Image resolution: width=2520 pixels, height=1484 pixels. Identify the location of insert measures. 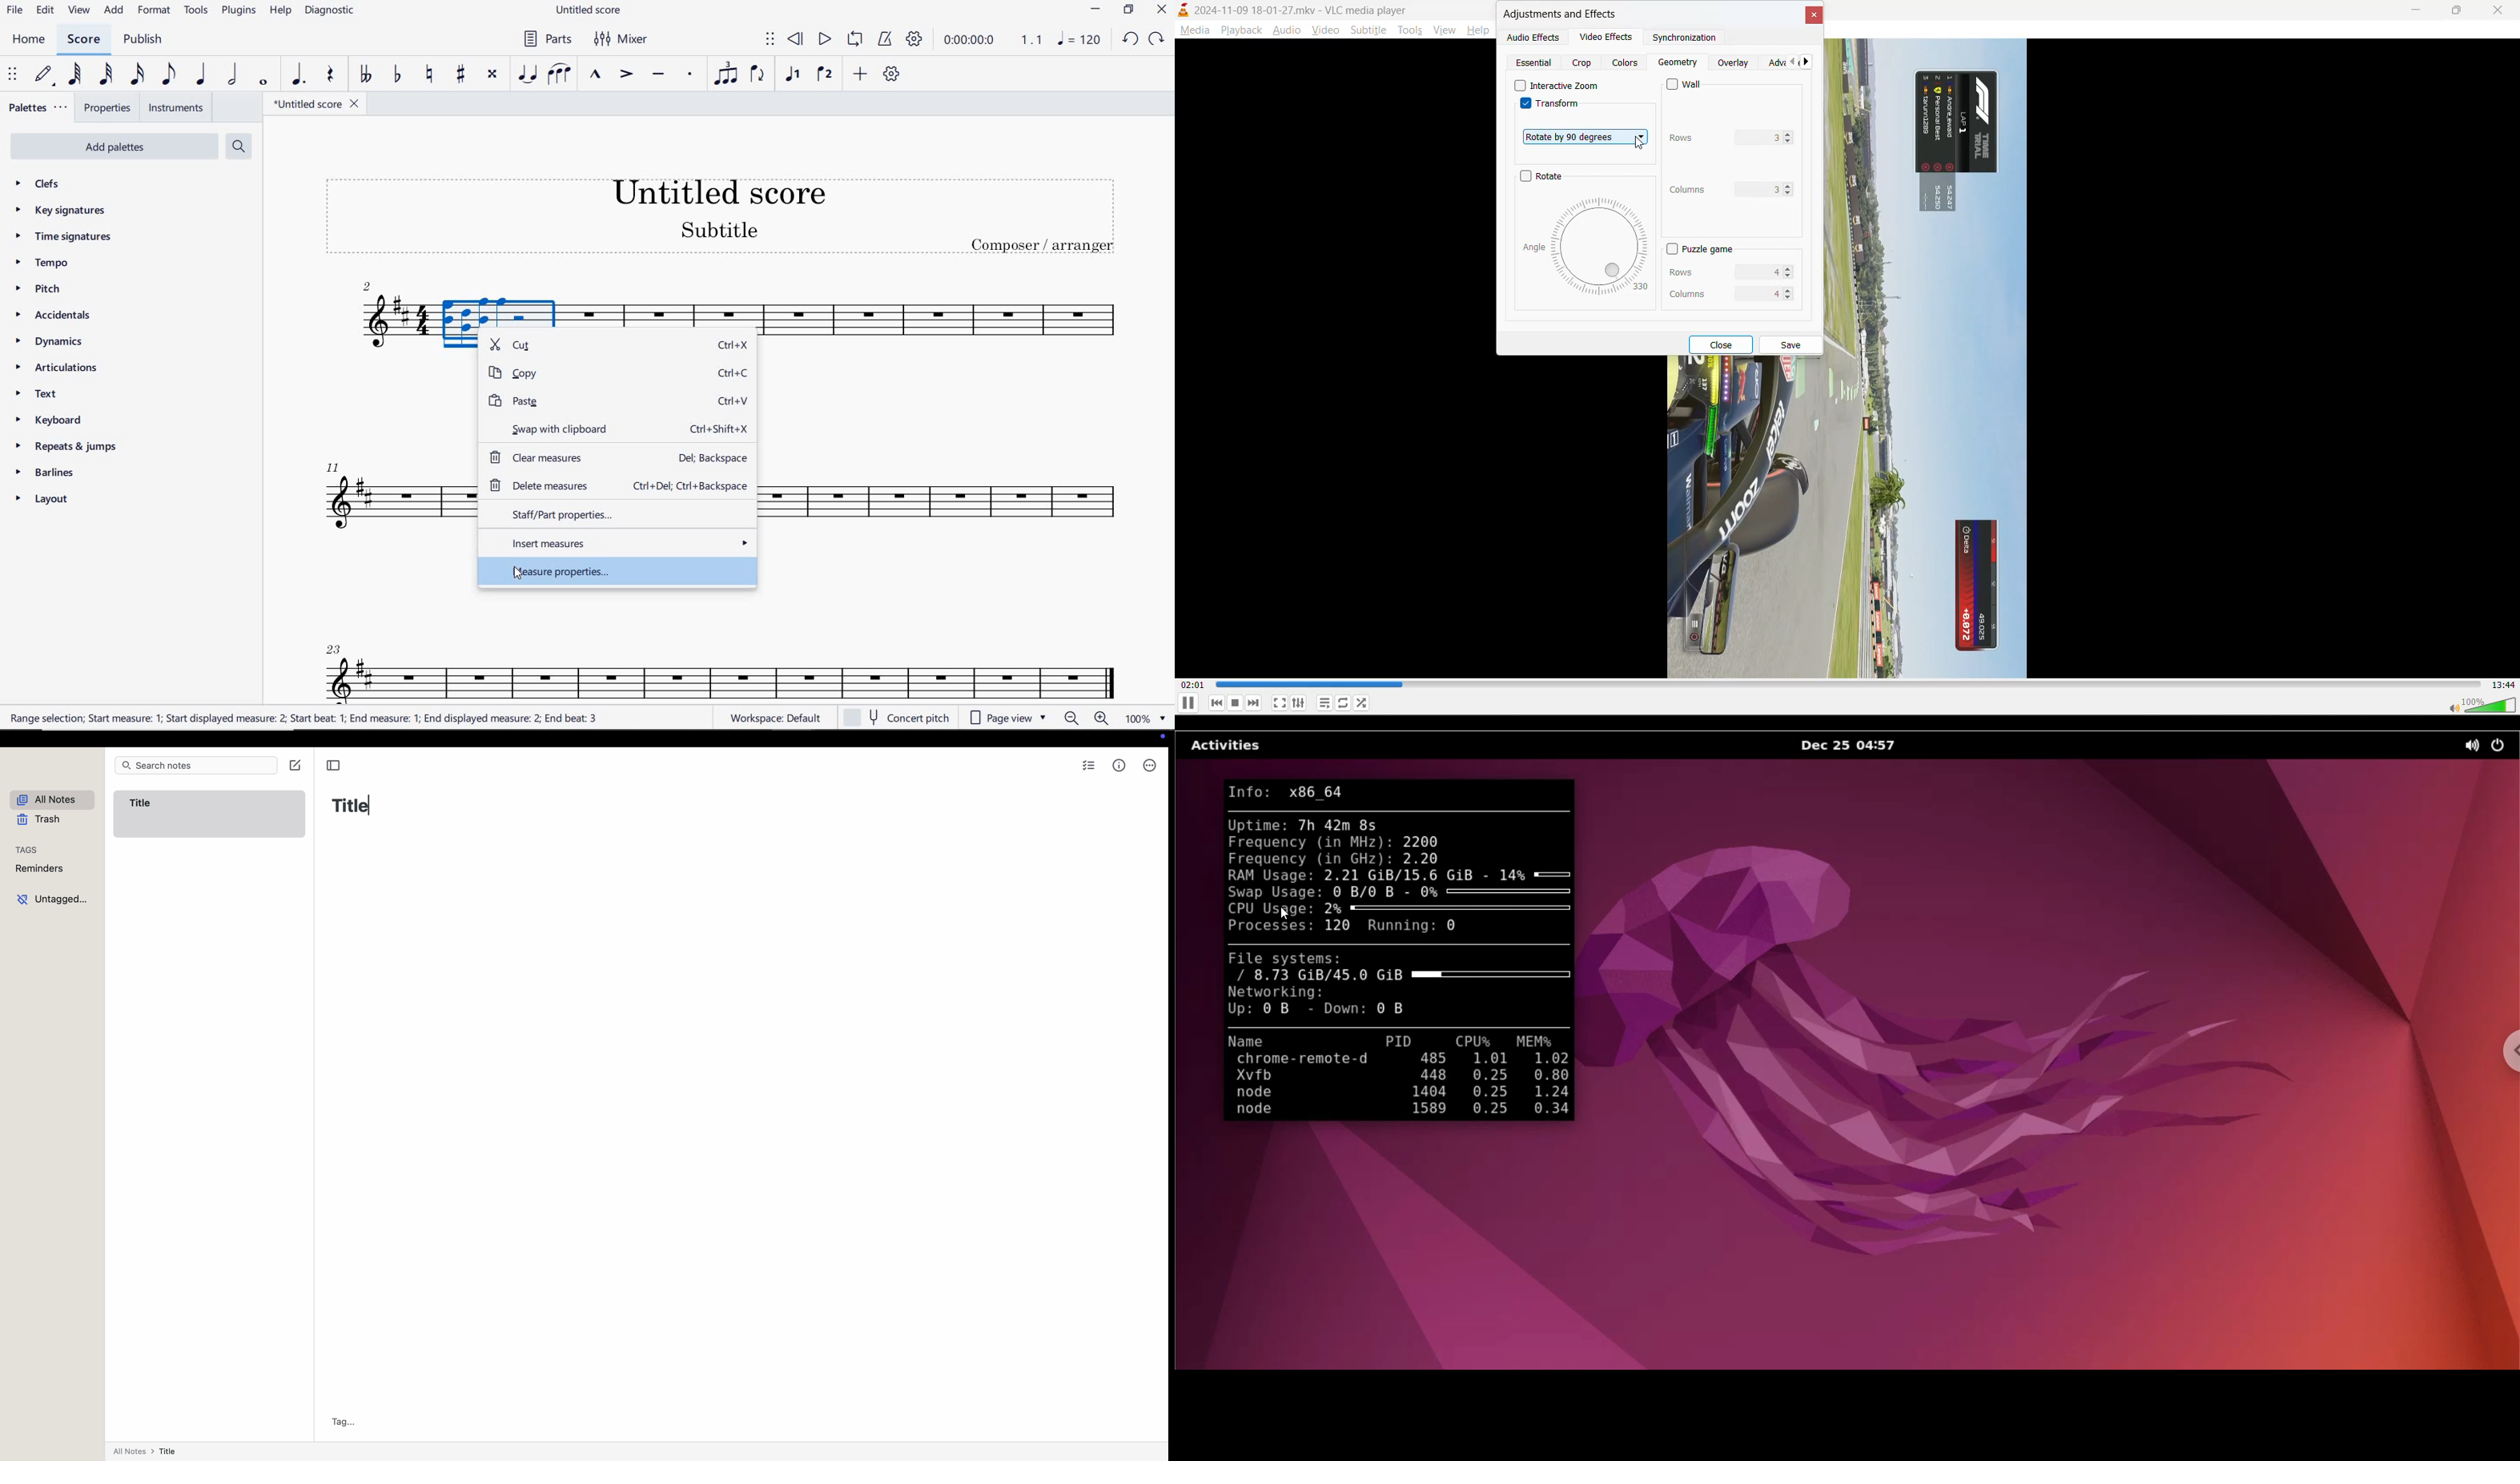
(619, 542).